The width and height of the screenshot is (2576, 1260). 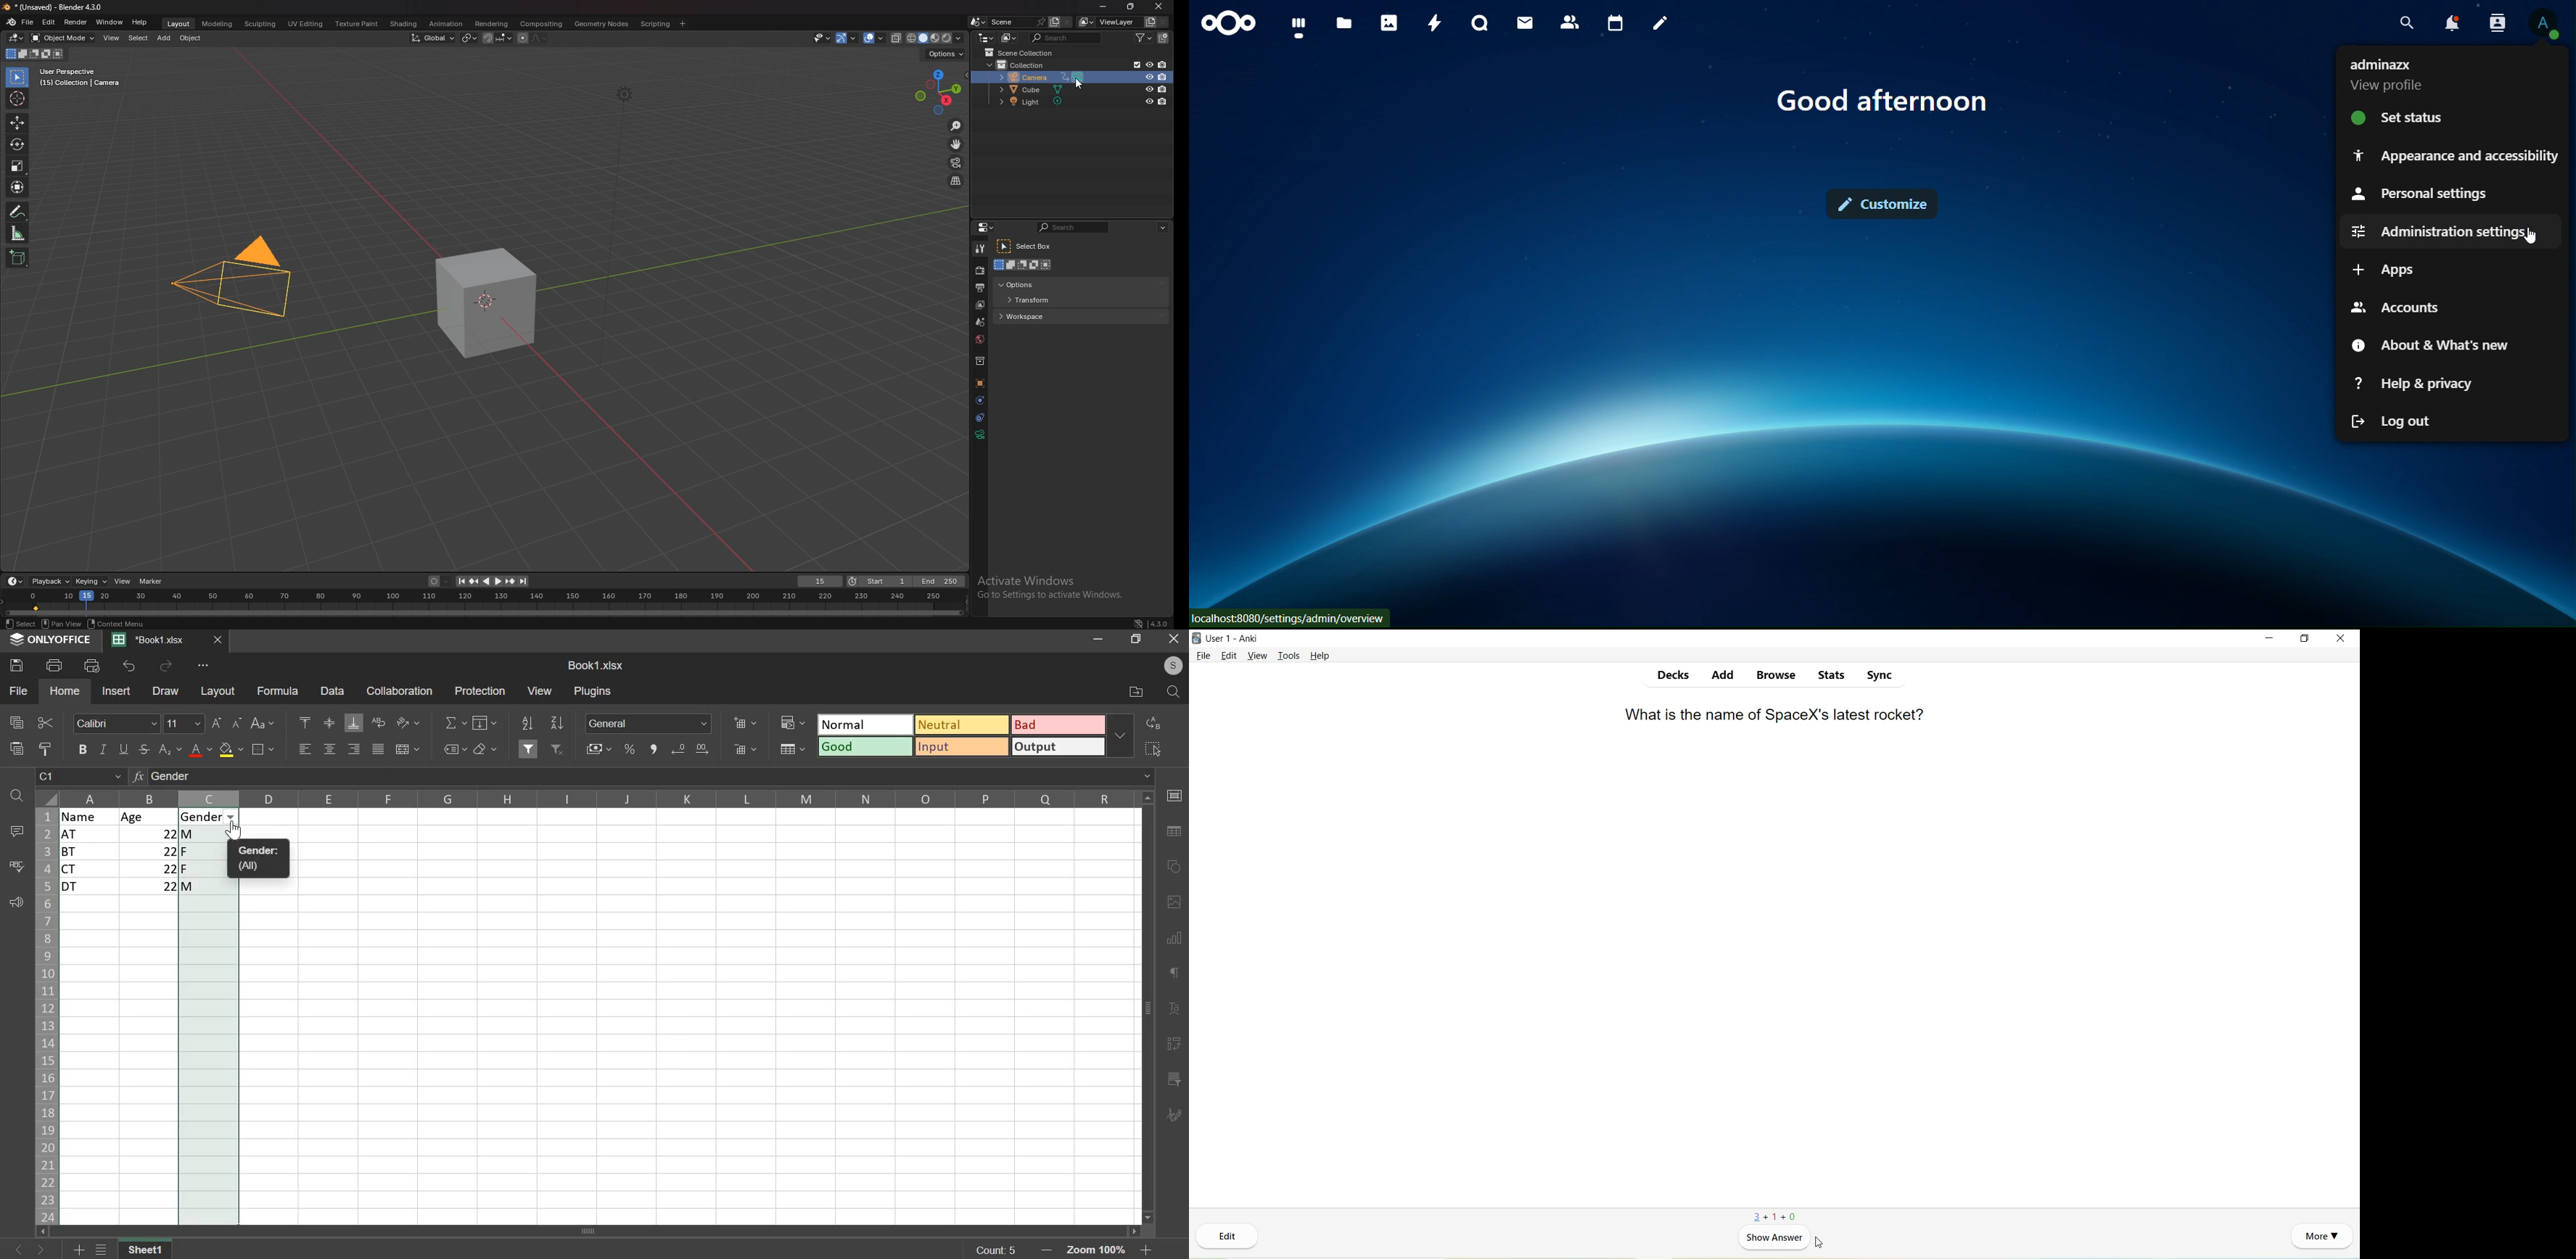 What do you see at coordinates (1173, 832) in the screenshot?
I see `table` at bounding box center [1173, 832].